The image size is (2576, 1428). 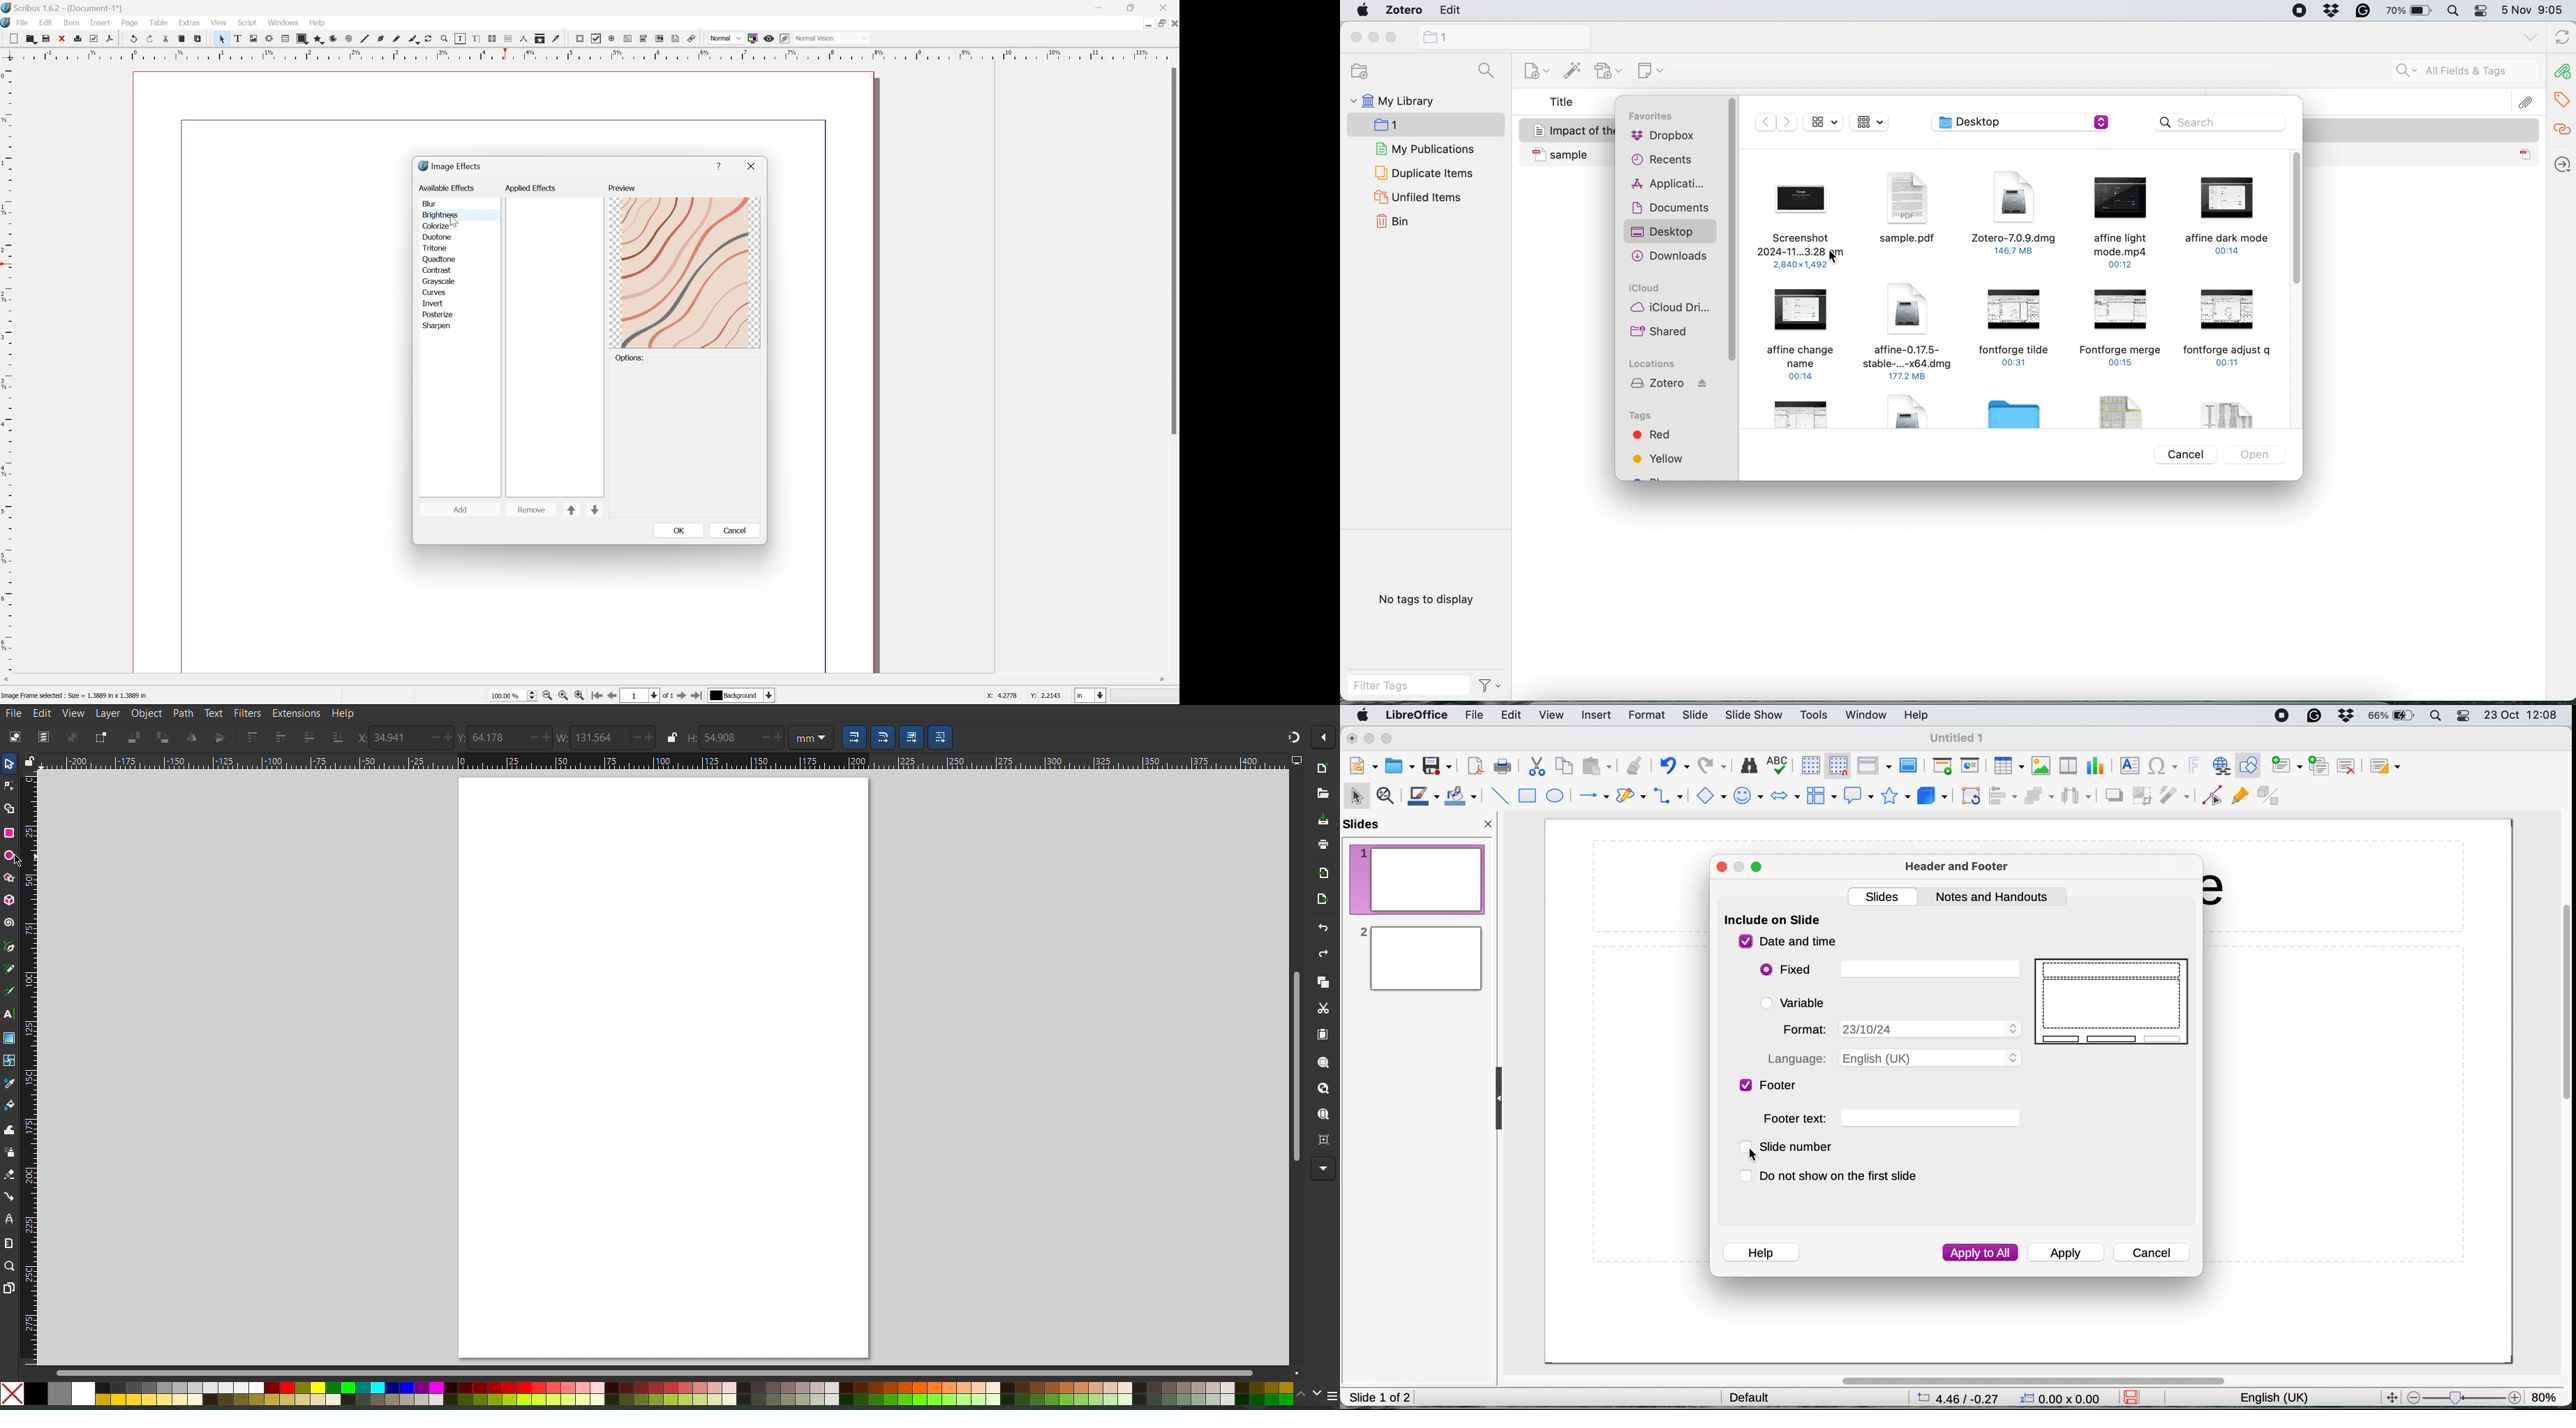 What do you see at coordinates (2320, 765) in the screenshot?
I see `duplicate slide` at bounding box center [2320, 765].